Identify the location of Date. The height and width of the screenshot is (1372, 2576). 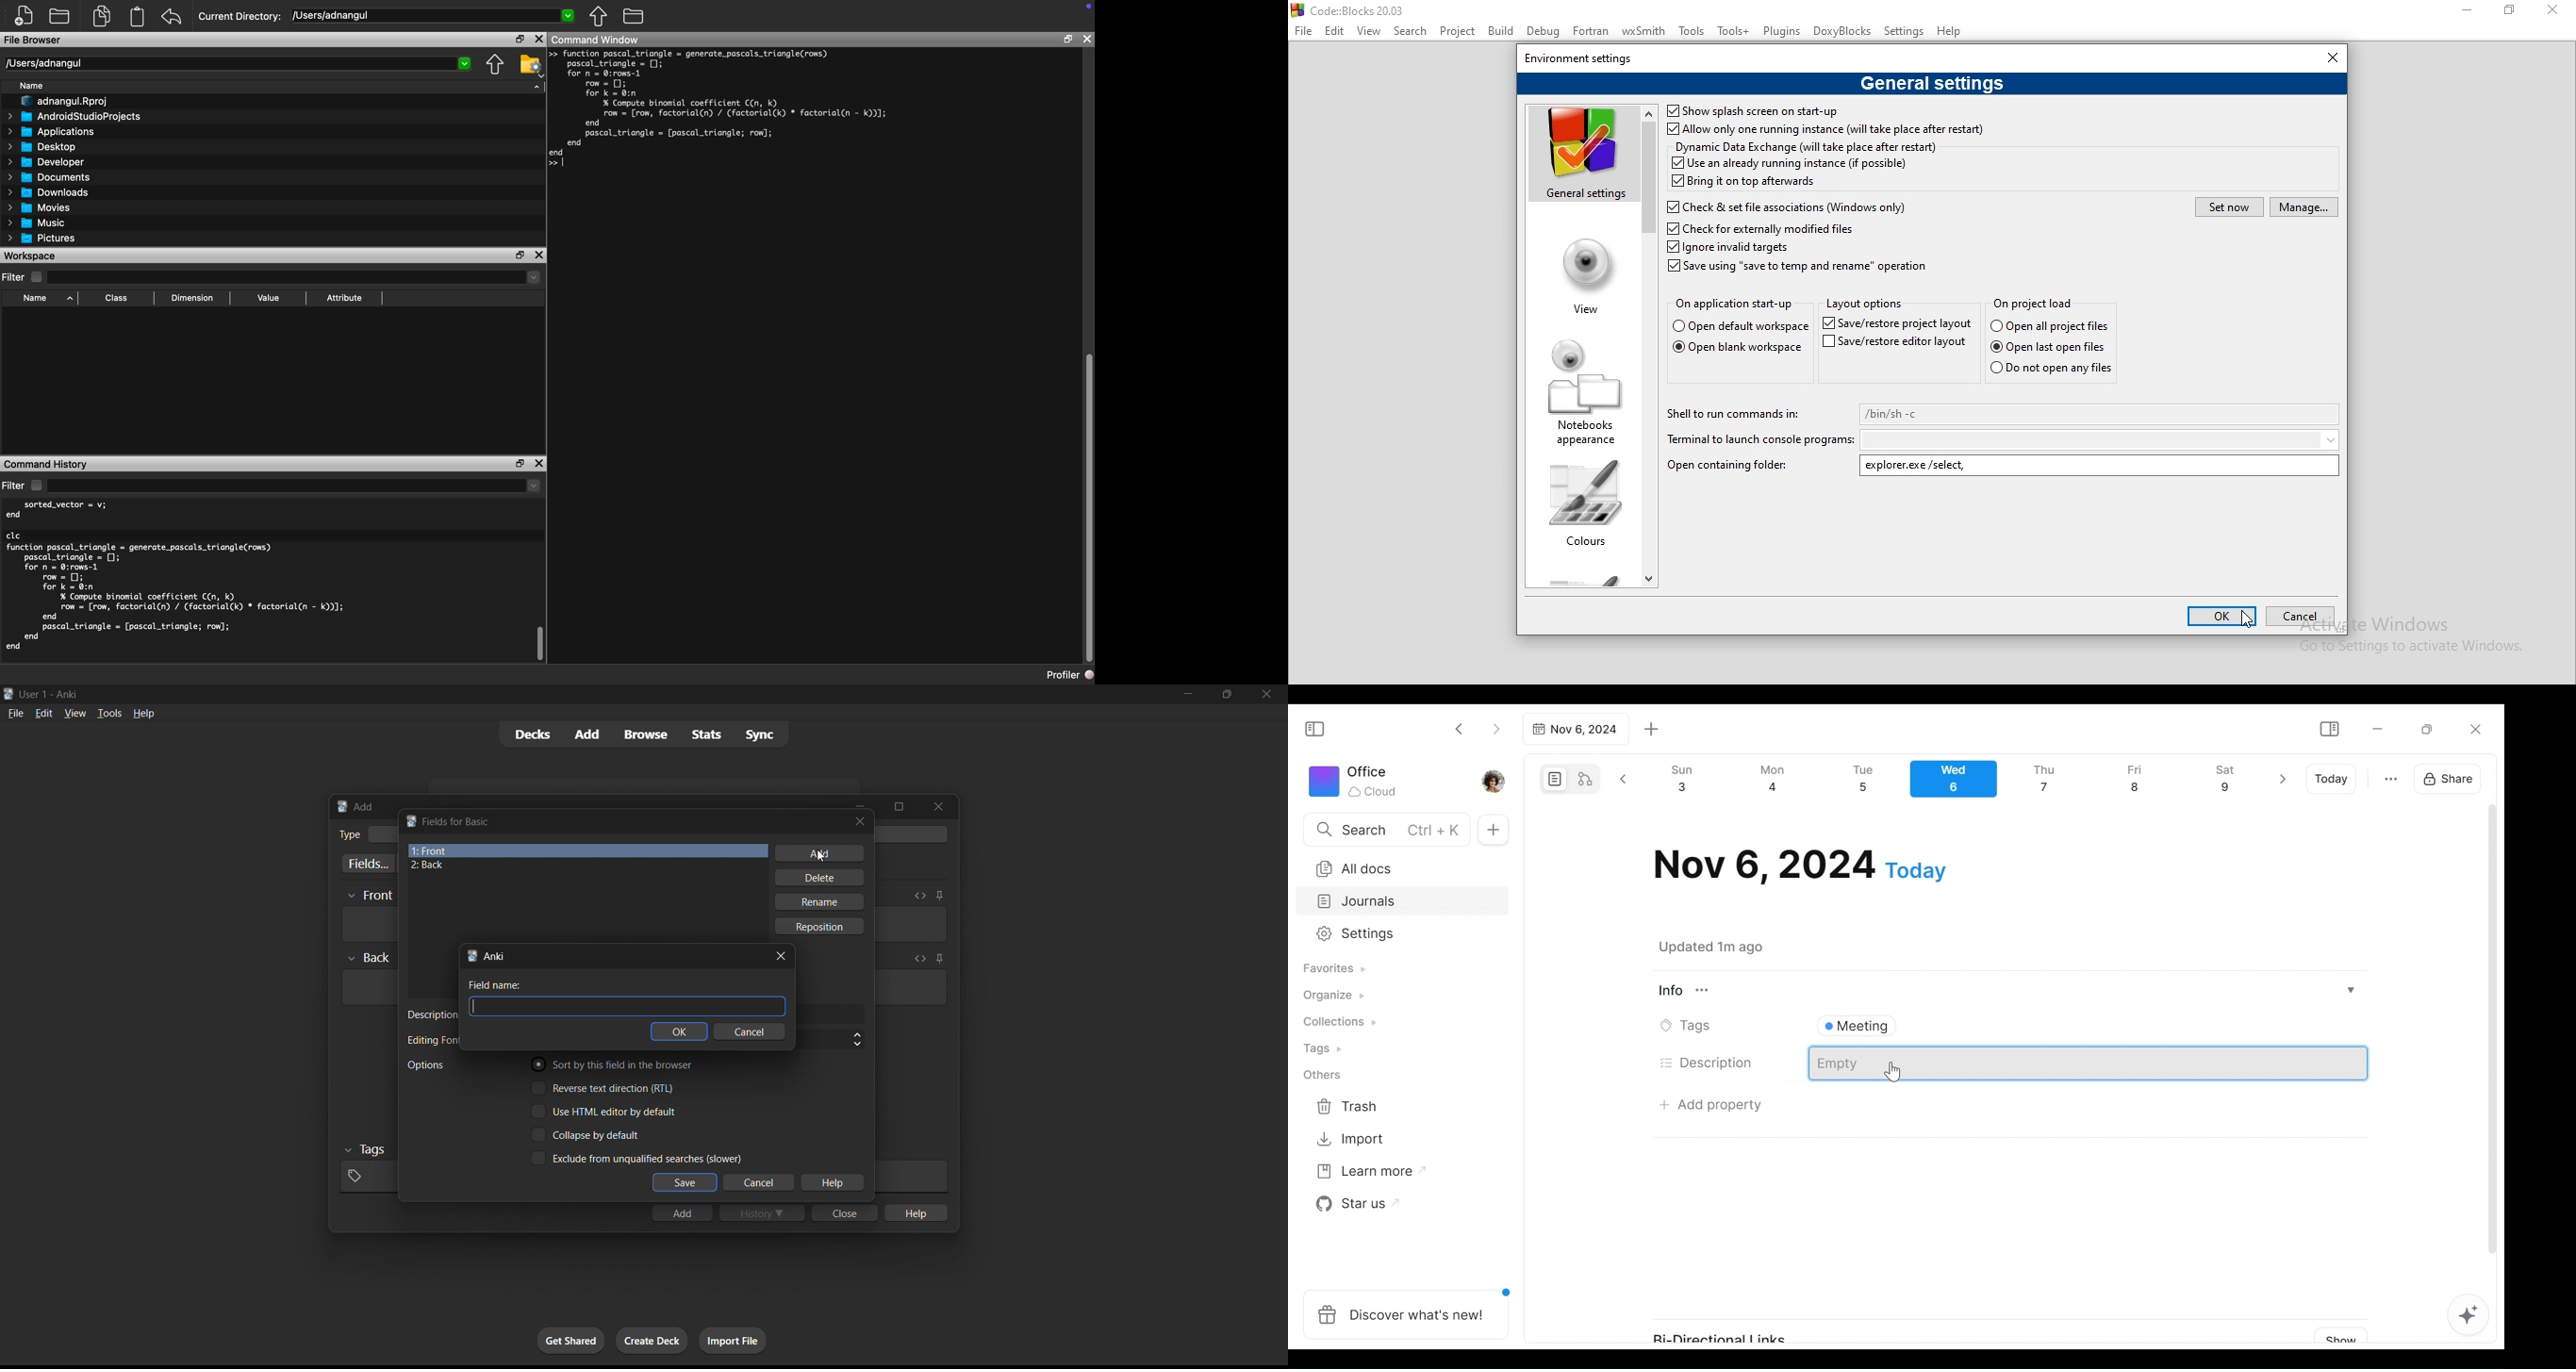
(1800, 865).